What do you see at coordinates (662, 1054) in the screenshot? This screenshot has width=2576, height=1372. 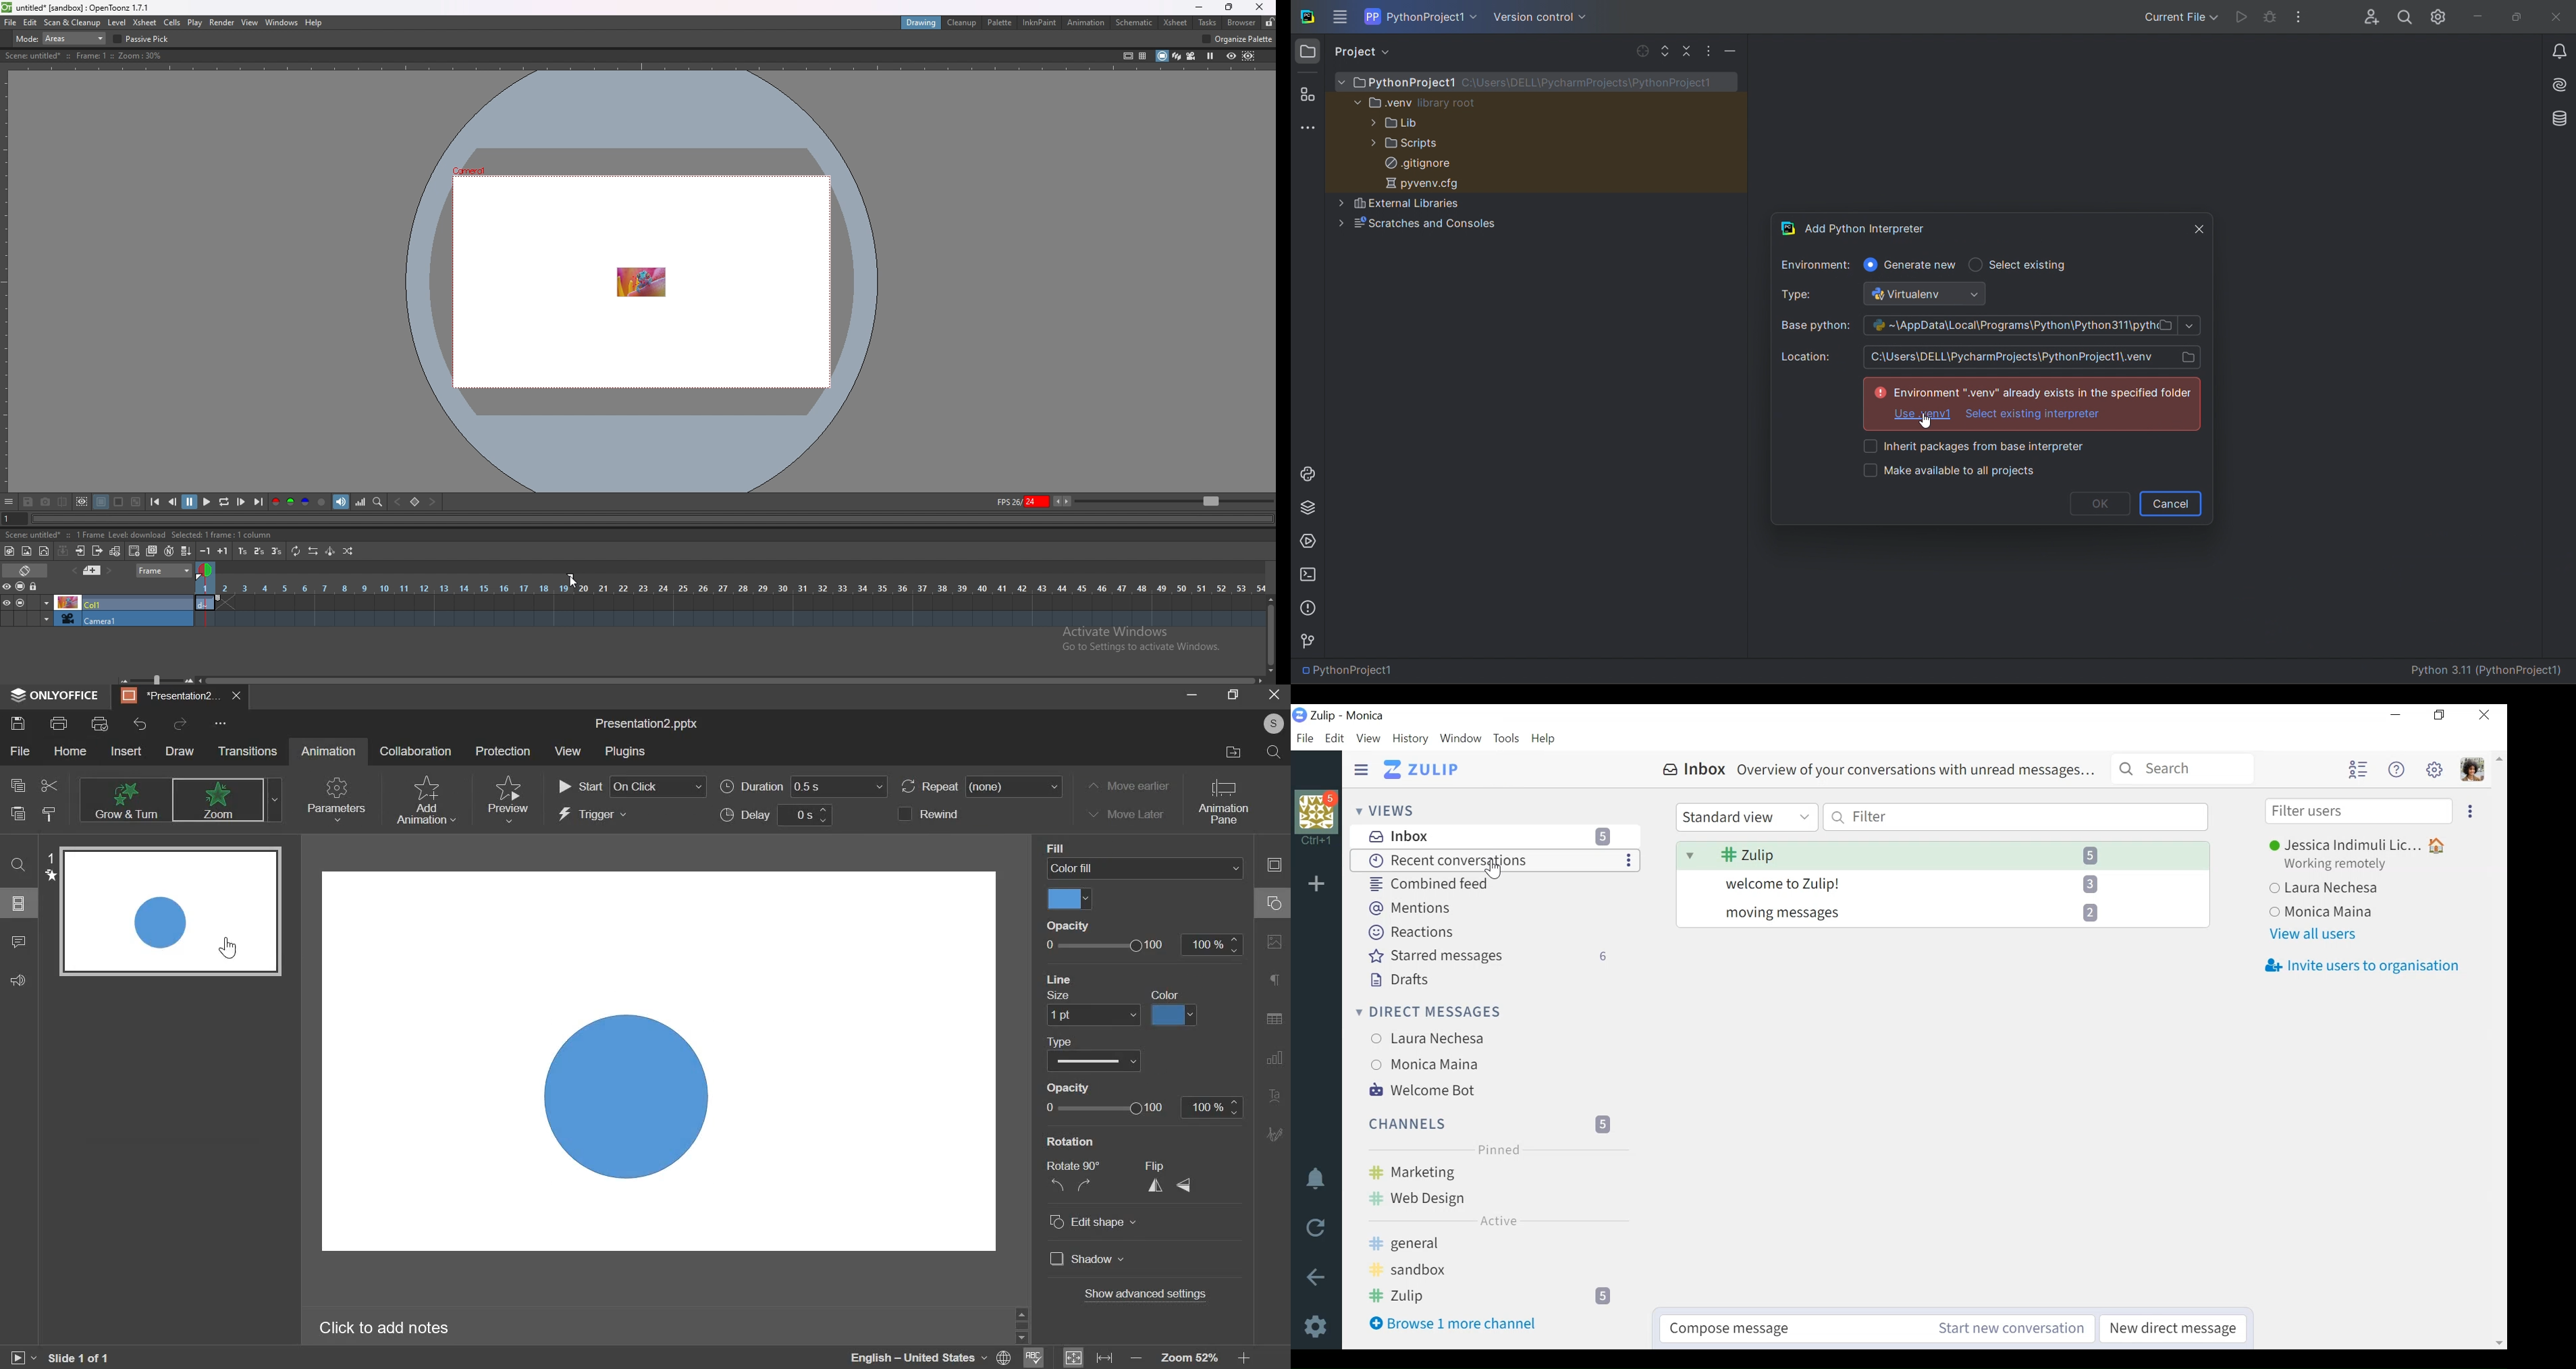 I see `slide area` at bounding box center [662, 1054].